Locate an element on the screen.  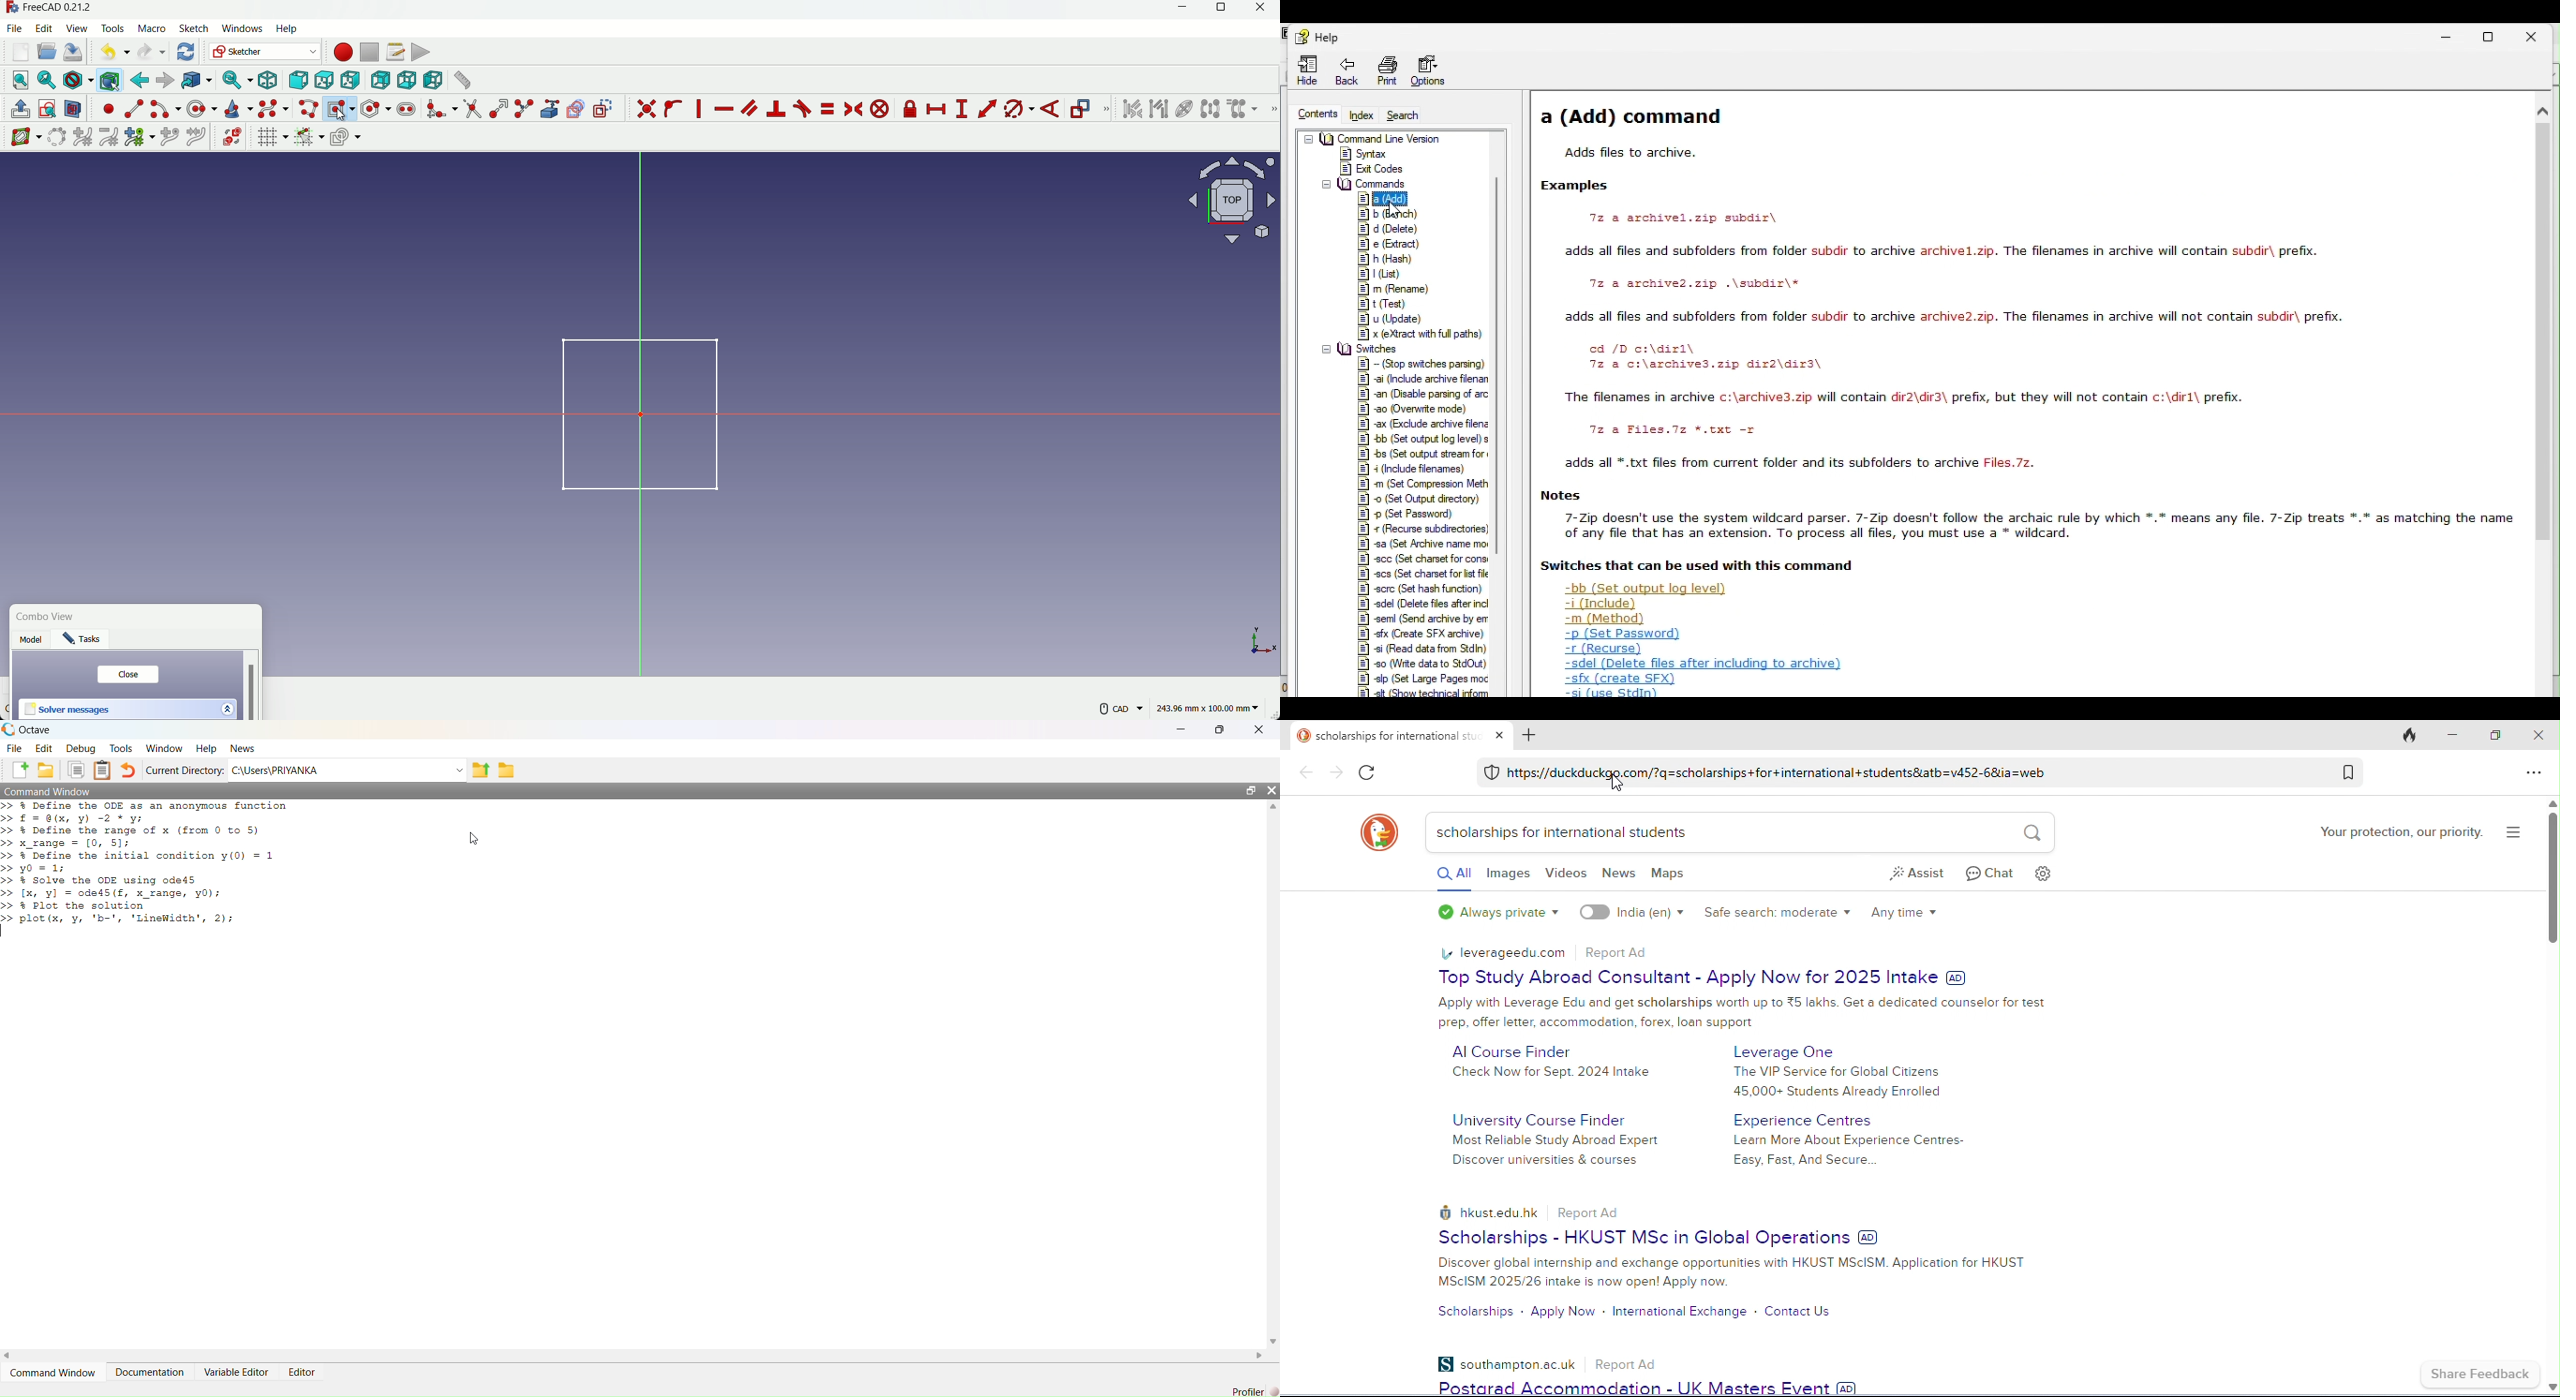
switch virtual space is located at coordinates (233, 137).